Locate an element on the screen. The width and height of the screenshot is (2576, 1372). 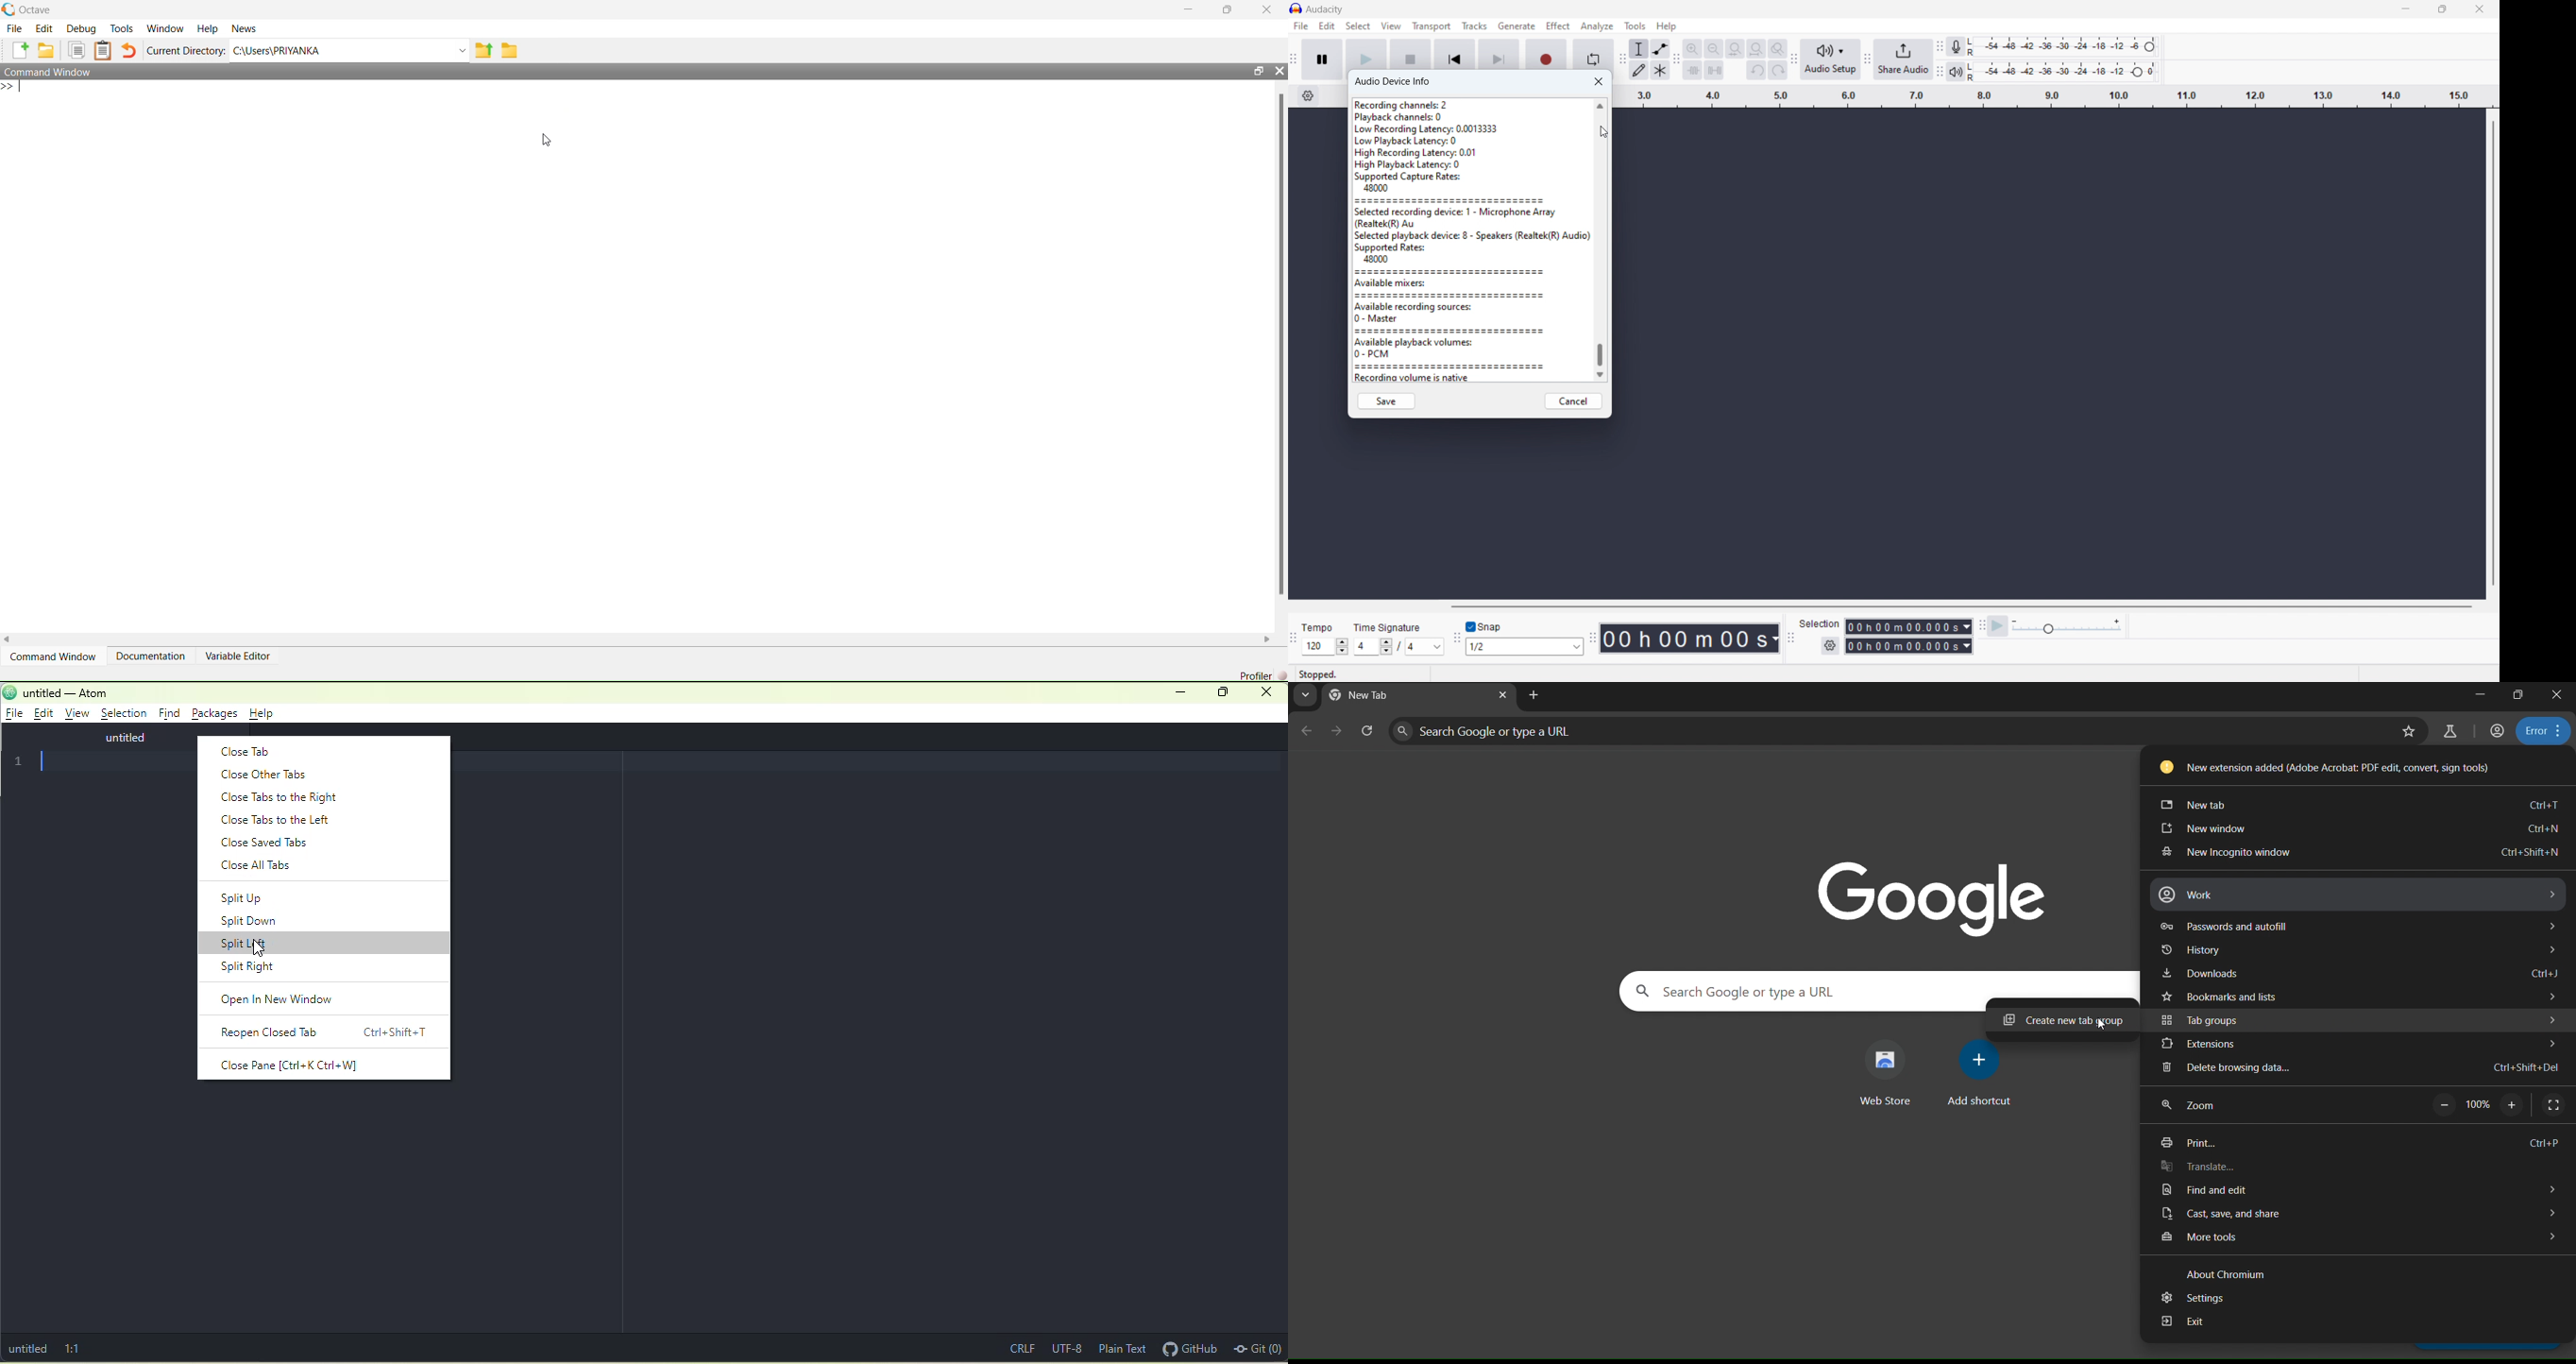
selection is located at coordinates (124, 714).